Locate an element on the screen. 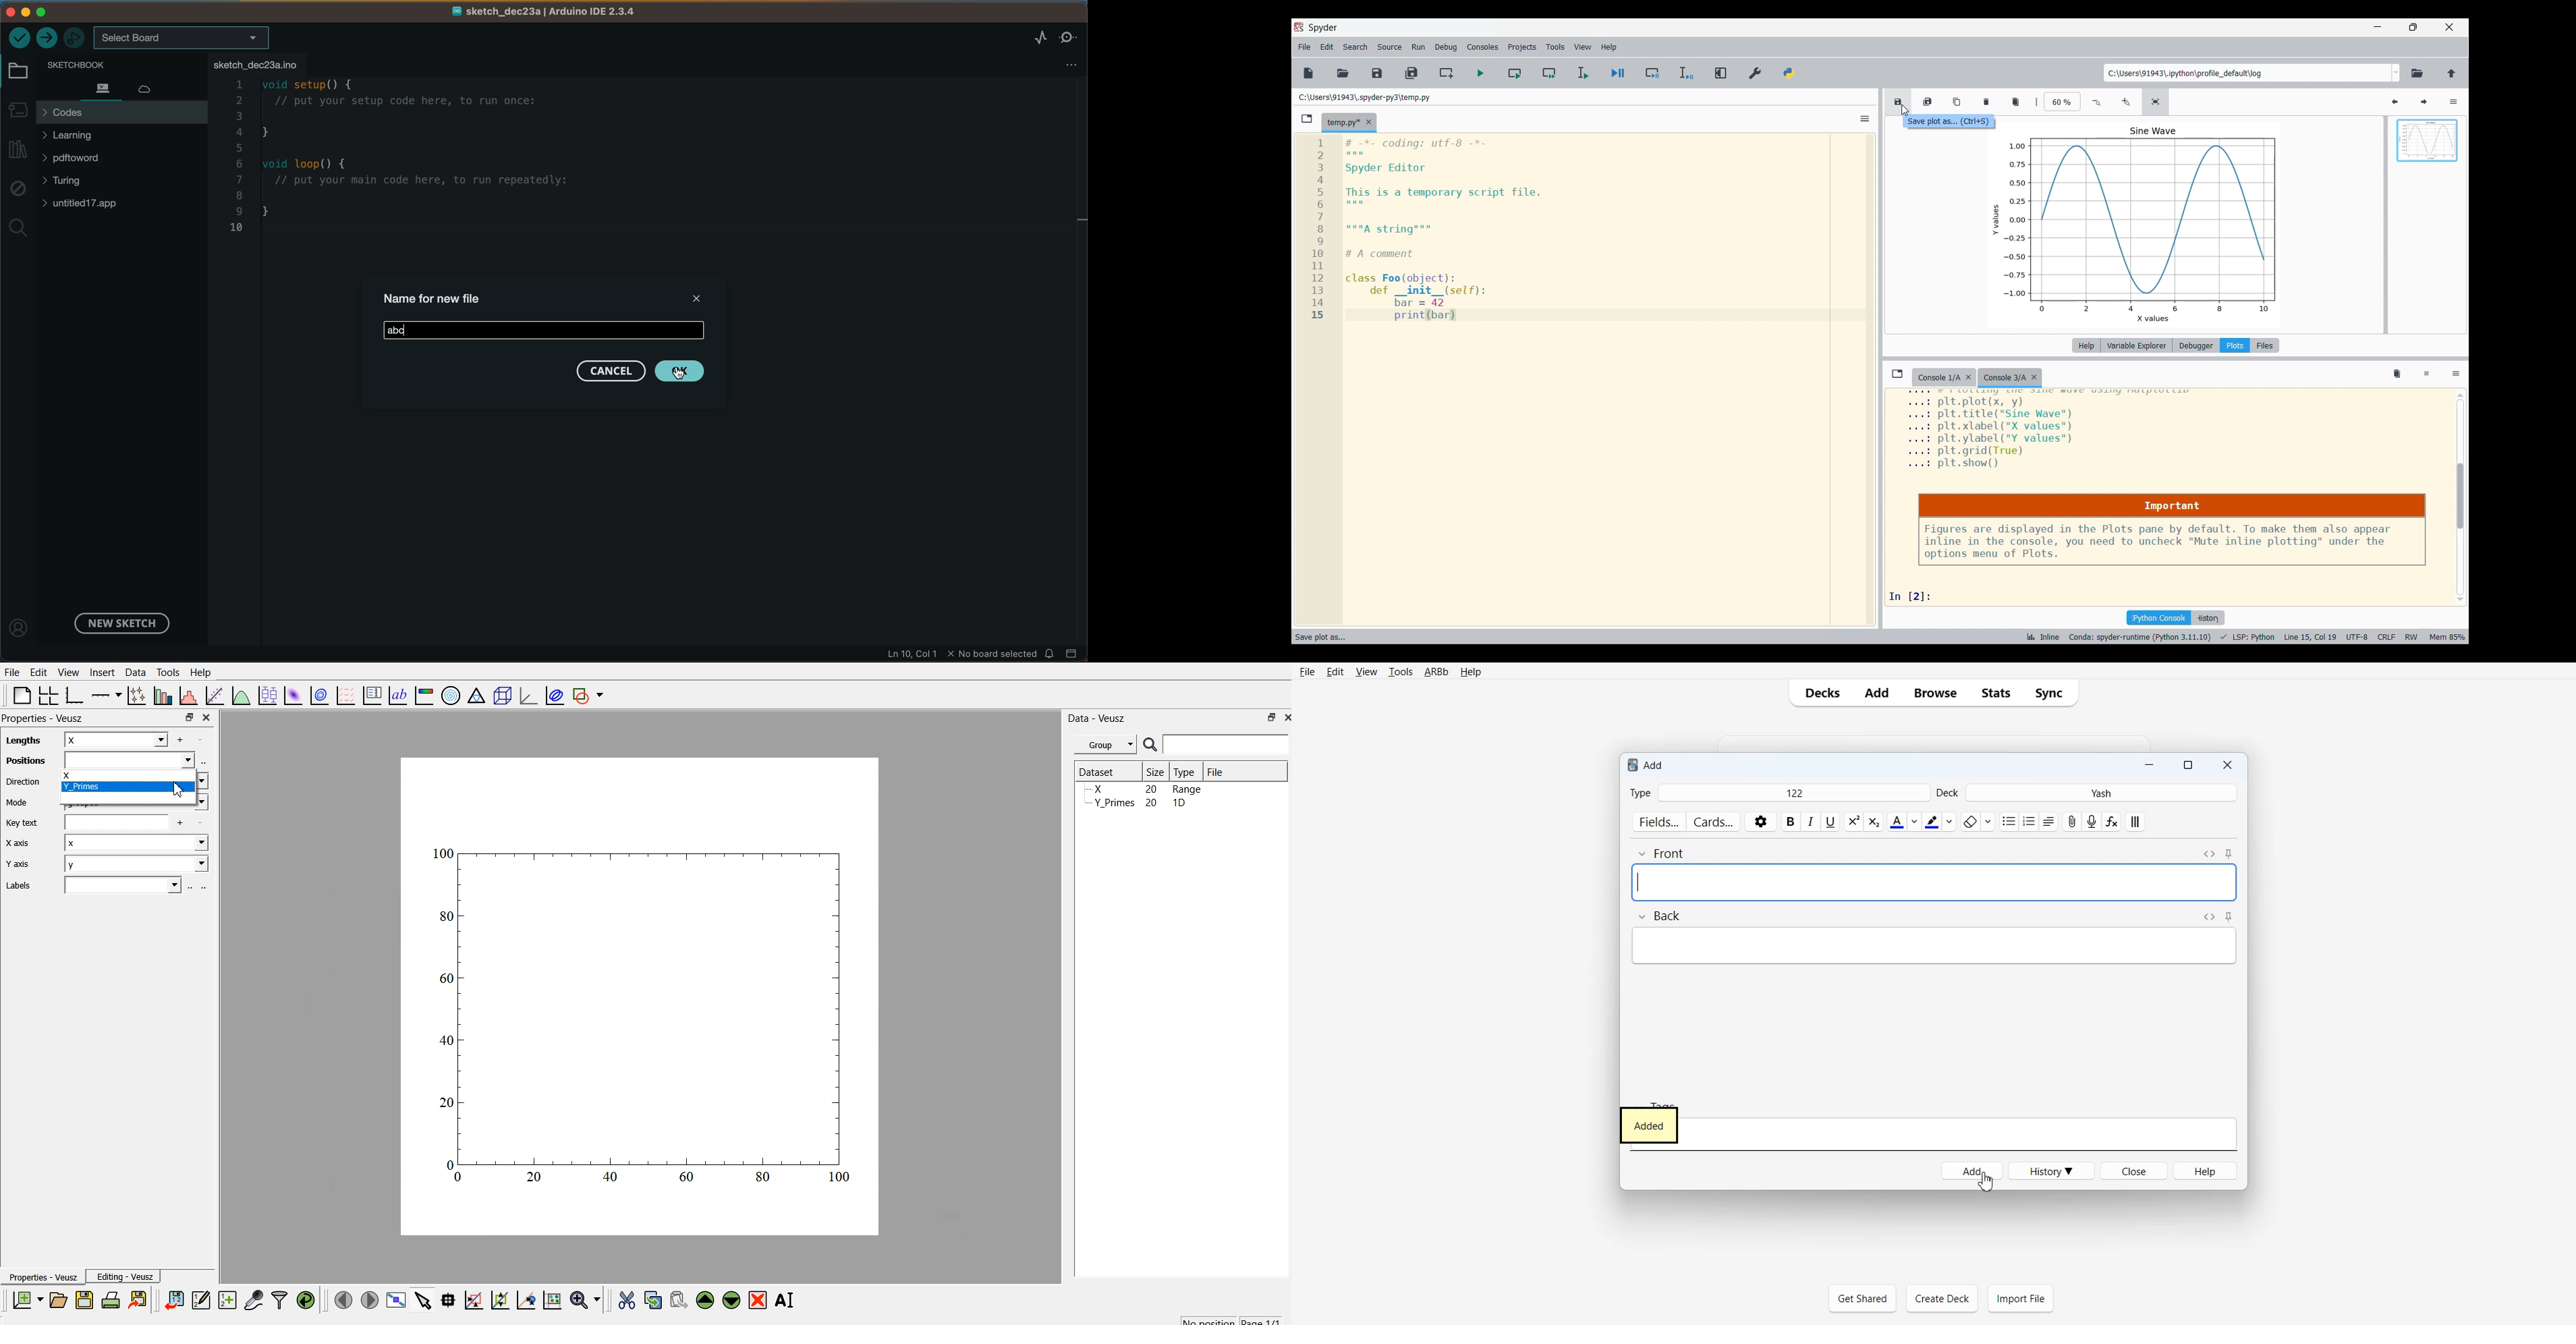 The height and width of the screenshot is (1344, 2576). Notice is located at coordinates (2172, 530).